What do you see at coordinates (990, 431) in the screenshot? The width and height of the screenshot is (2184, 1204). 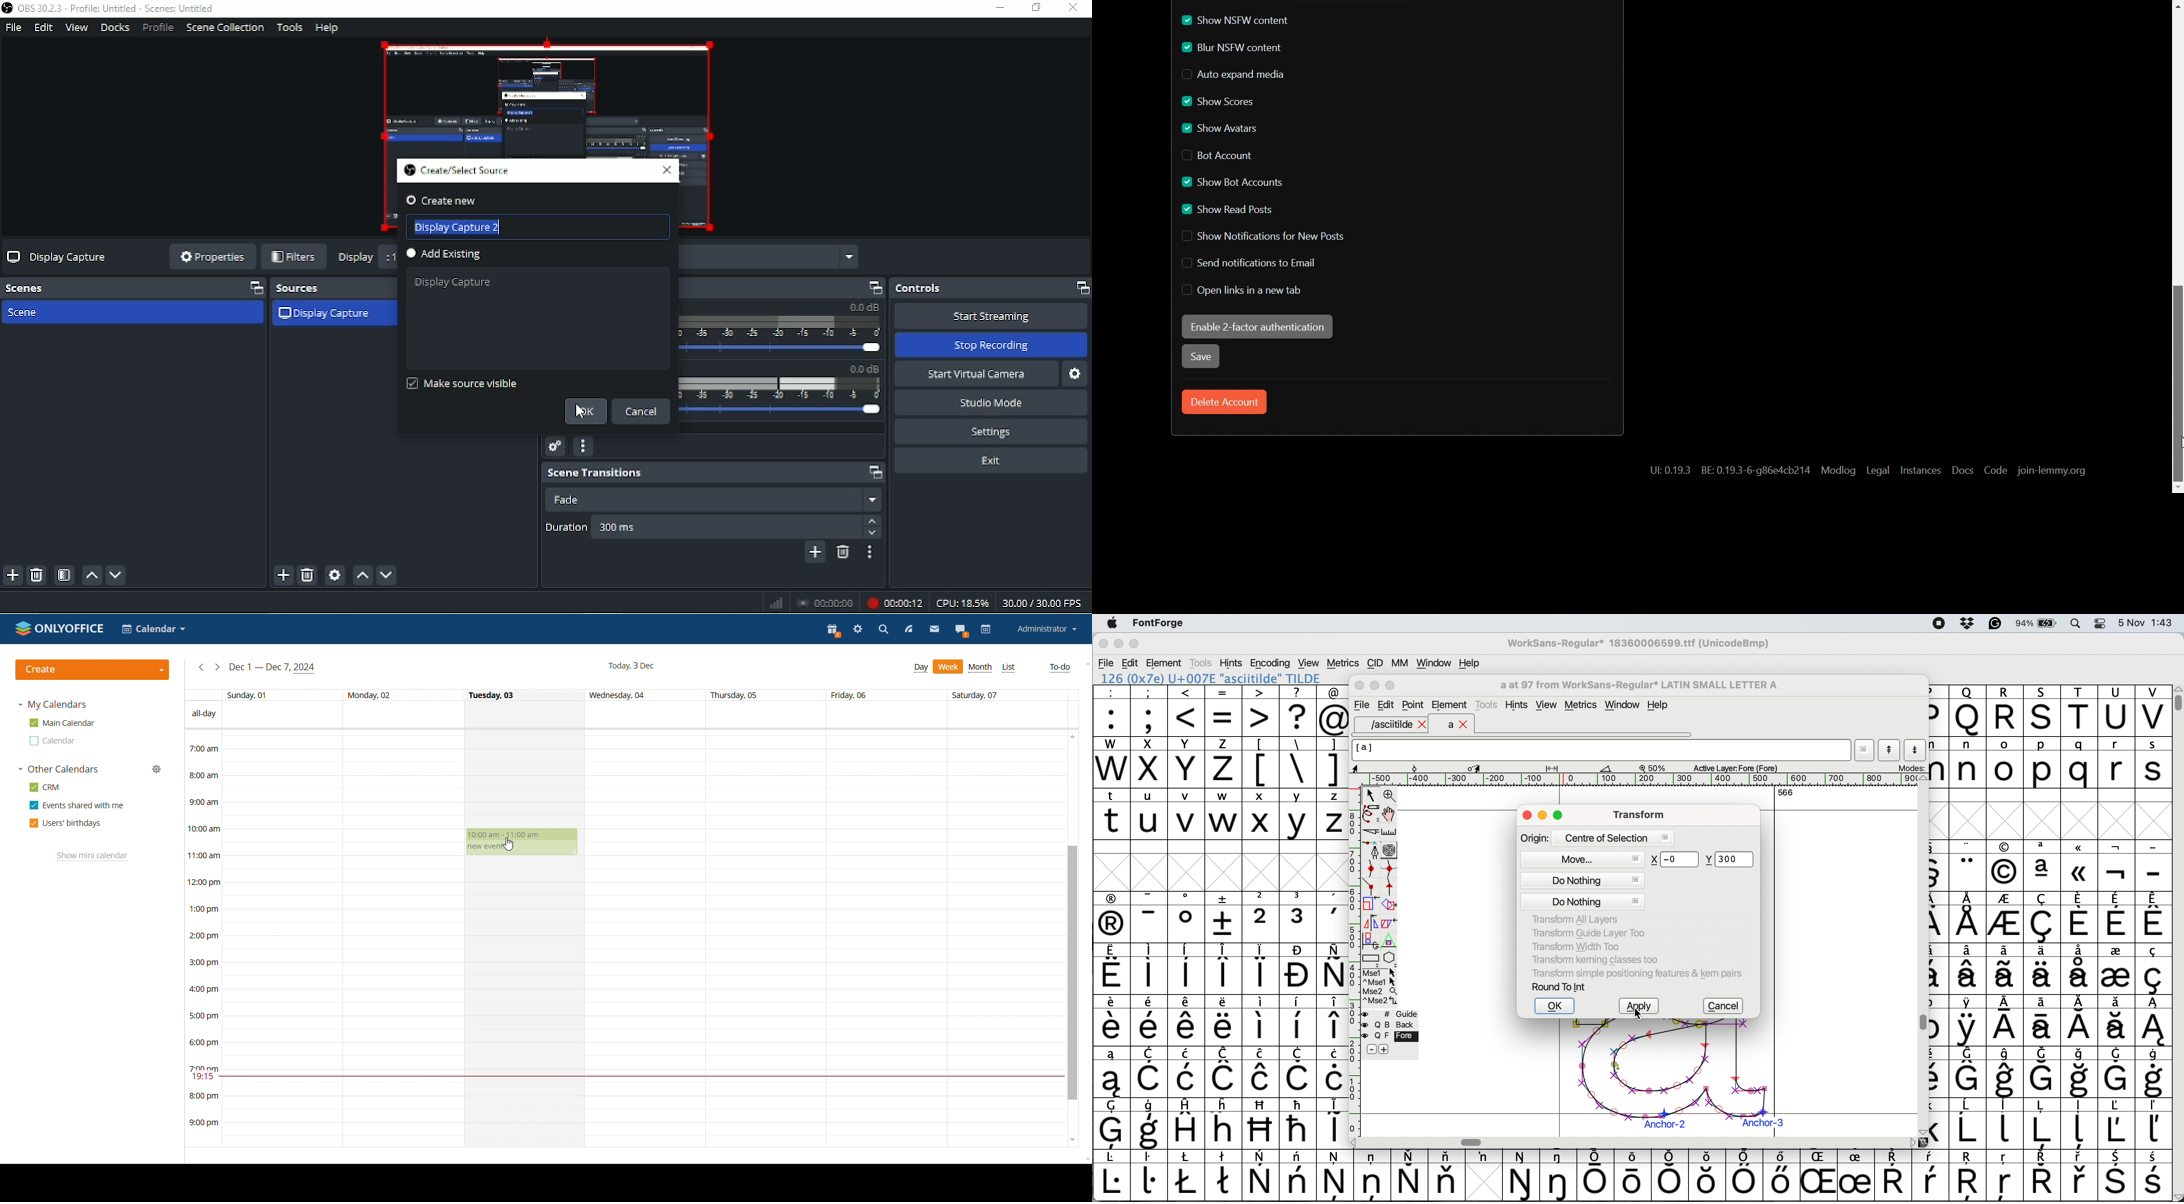 I see `Settings` at bounding box center [990, 431].